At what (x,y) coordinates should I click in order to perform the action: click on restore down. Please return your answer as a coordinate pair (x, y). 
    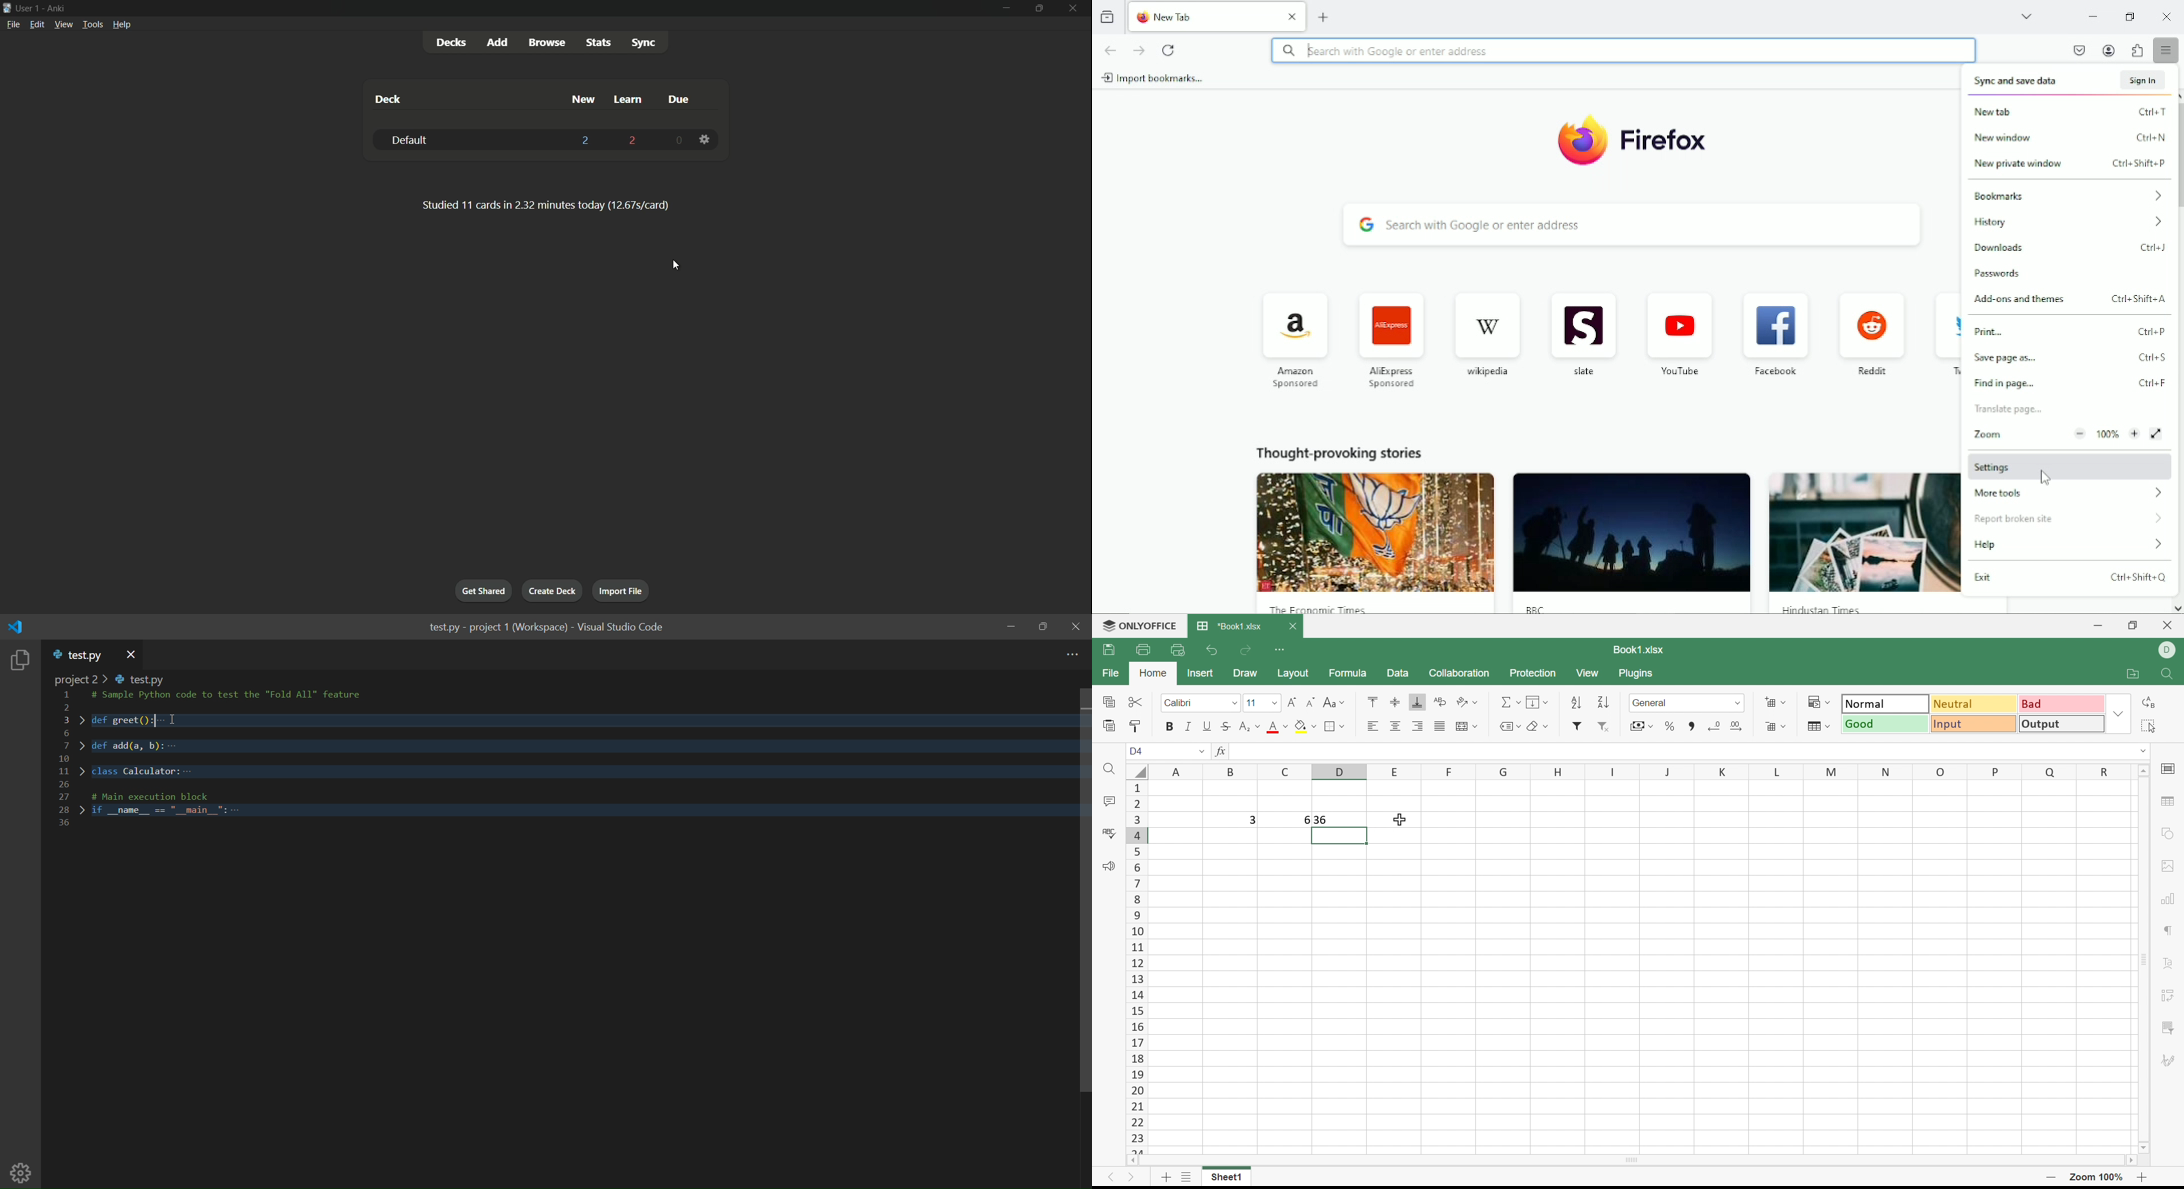
    Looking at the image, I should click on (2130, 16).